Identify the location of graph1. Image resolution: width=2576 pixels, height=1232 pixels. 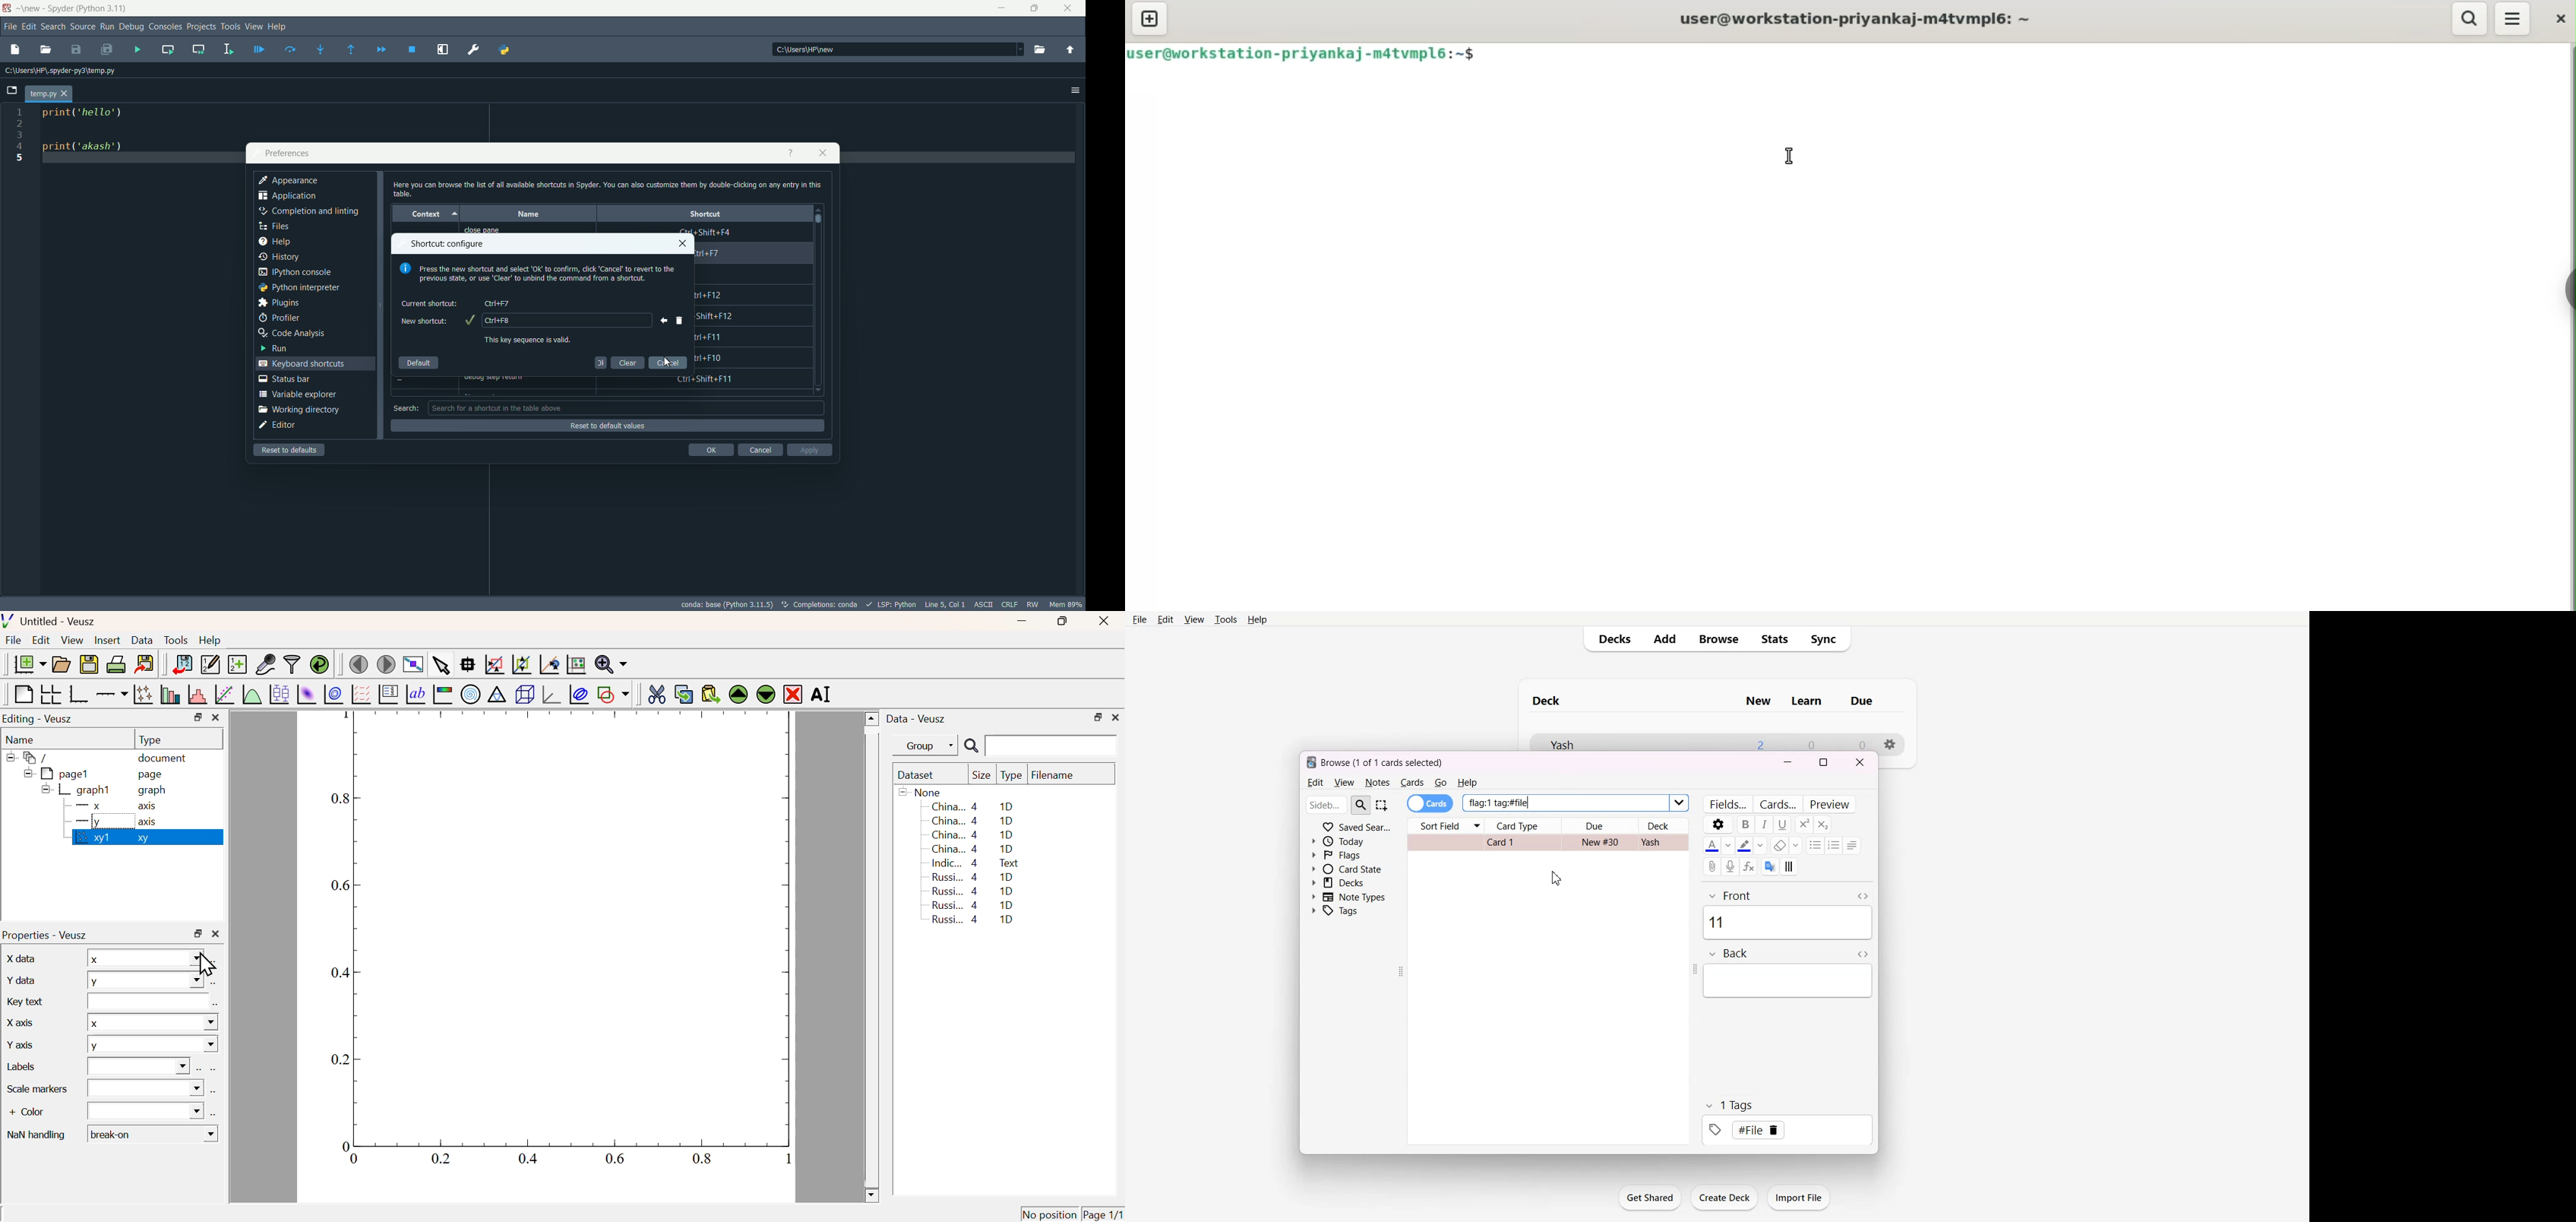
(77, 789).